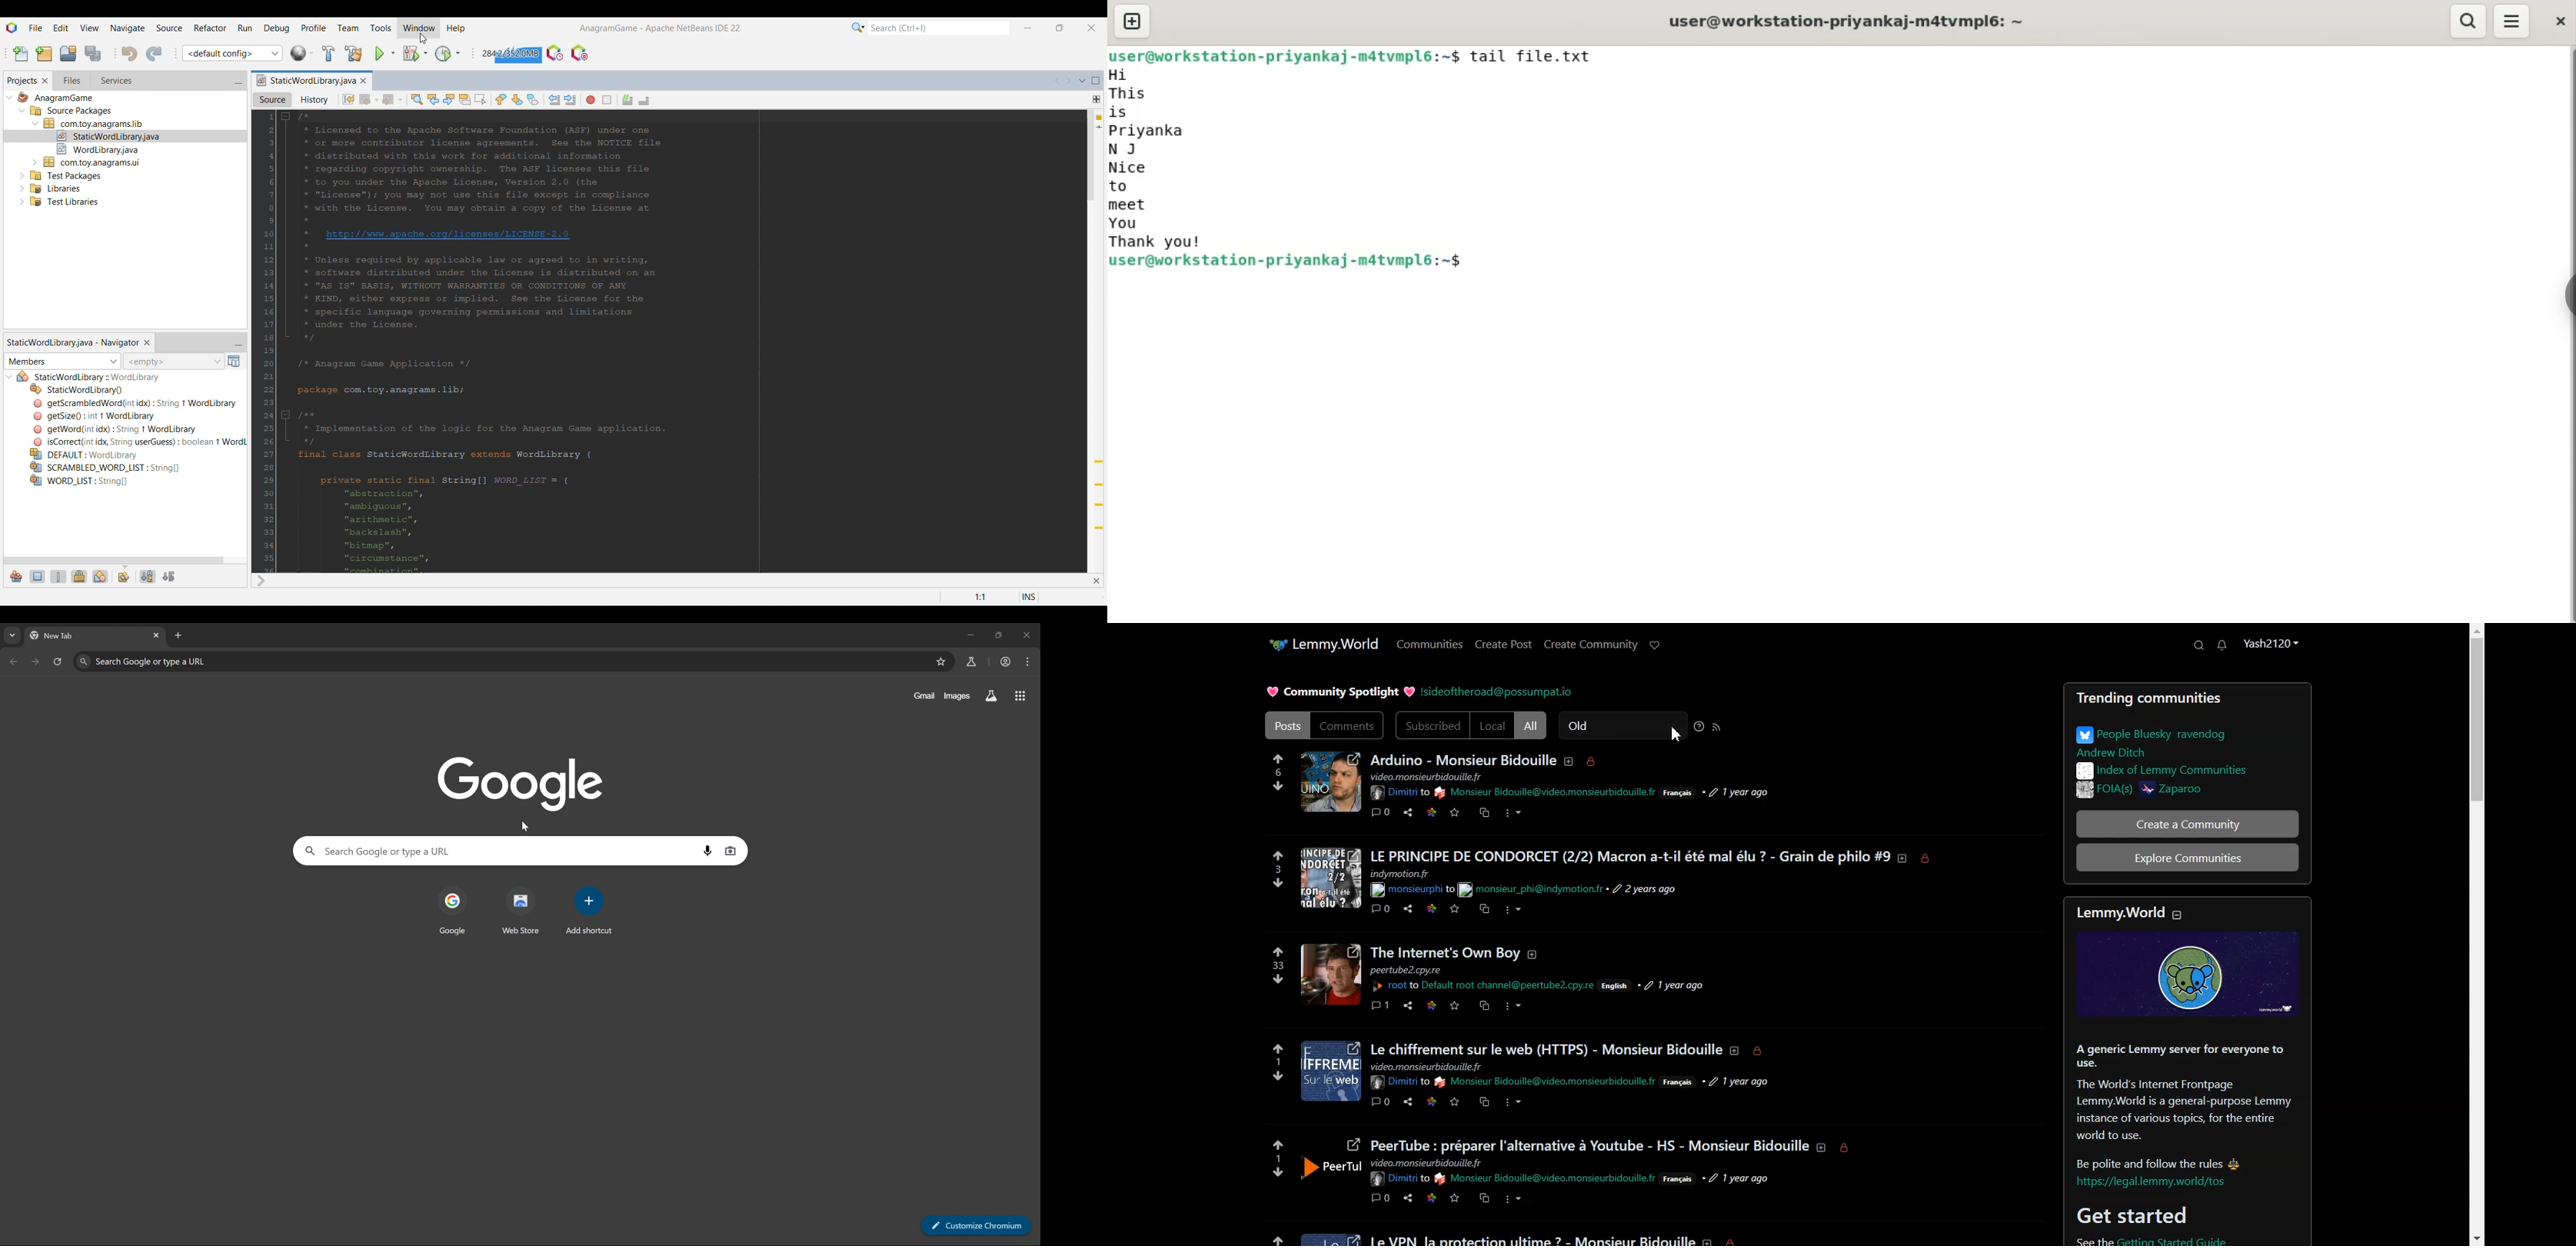  I want to click on Text, so click(2179, 1104).